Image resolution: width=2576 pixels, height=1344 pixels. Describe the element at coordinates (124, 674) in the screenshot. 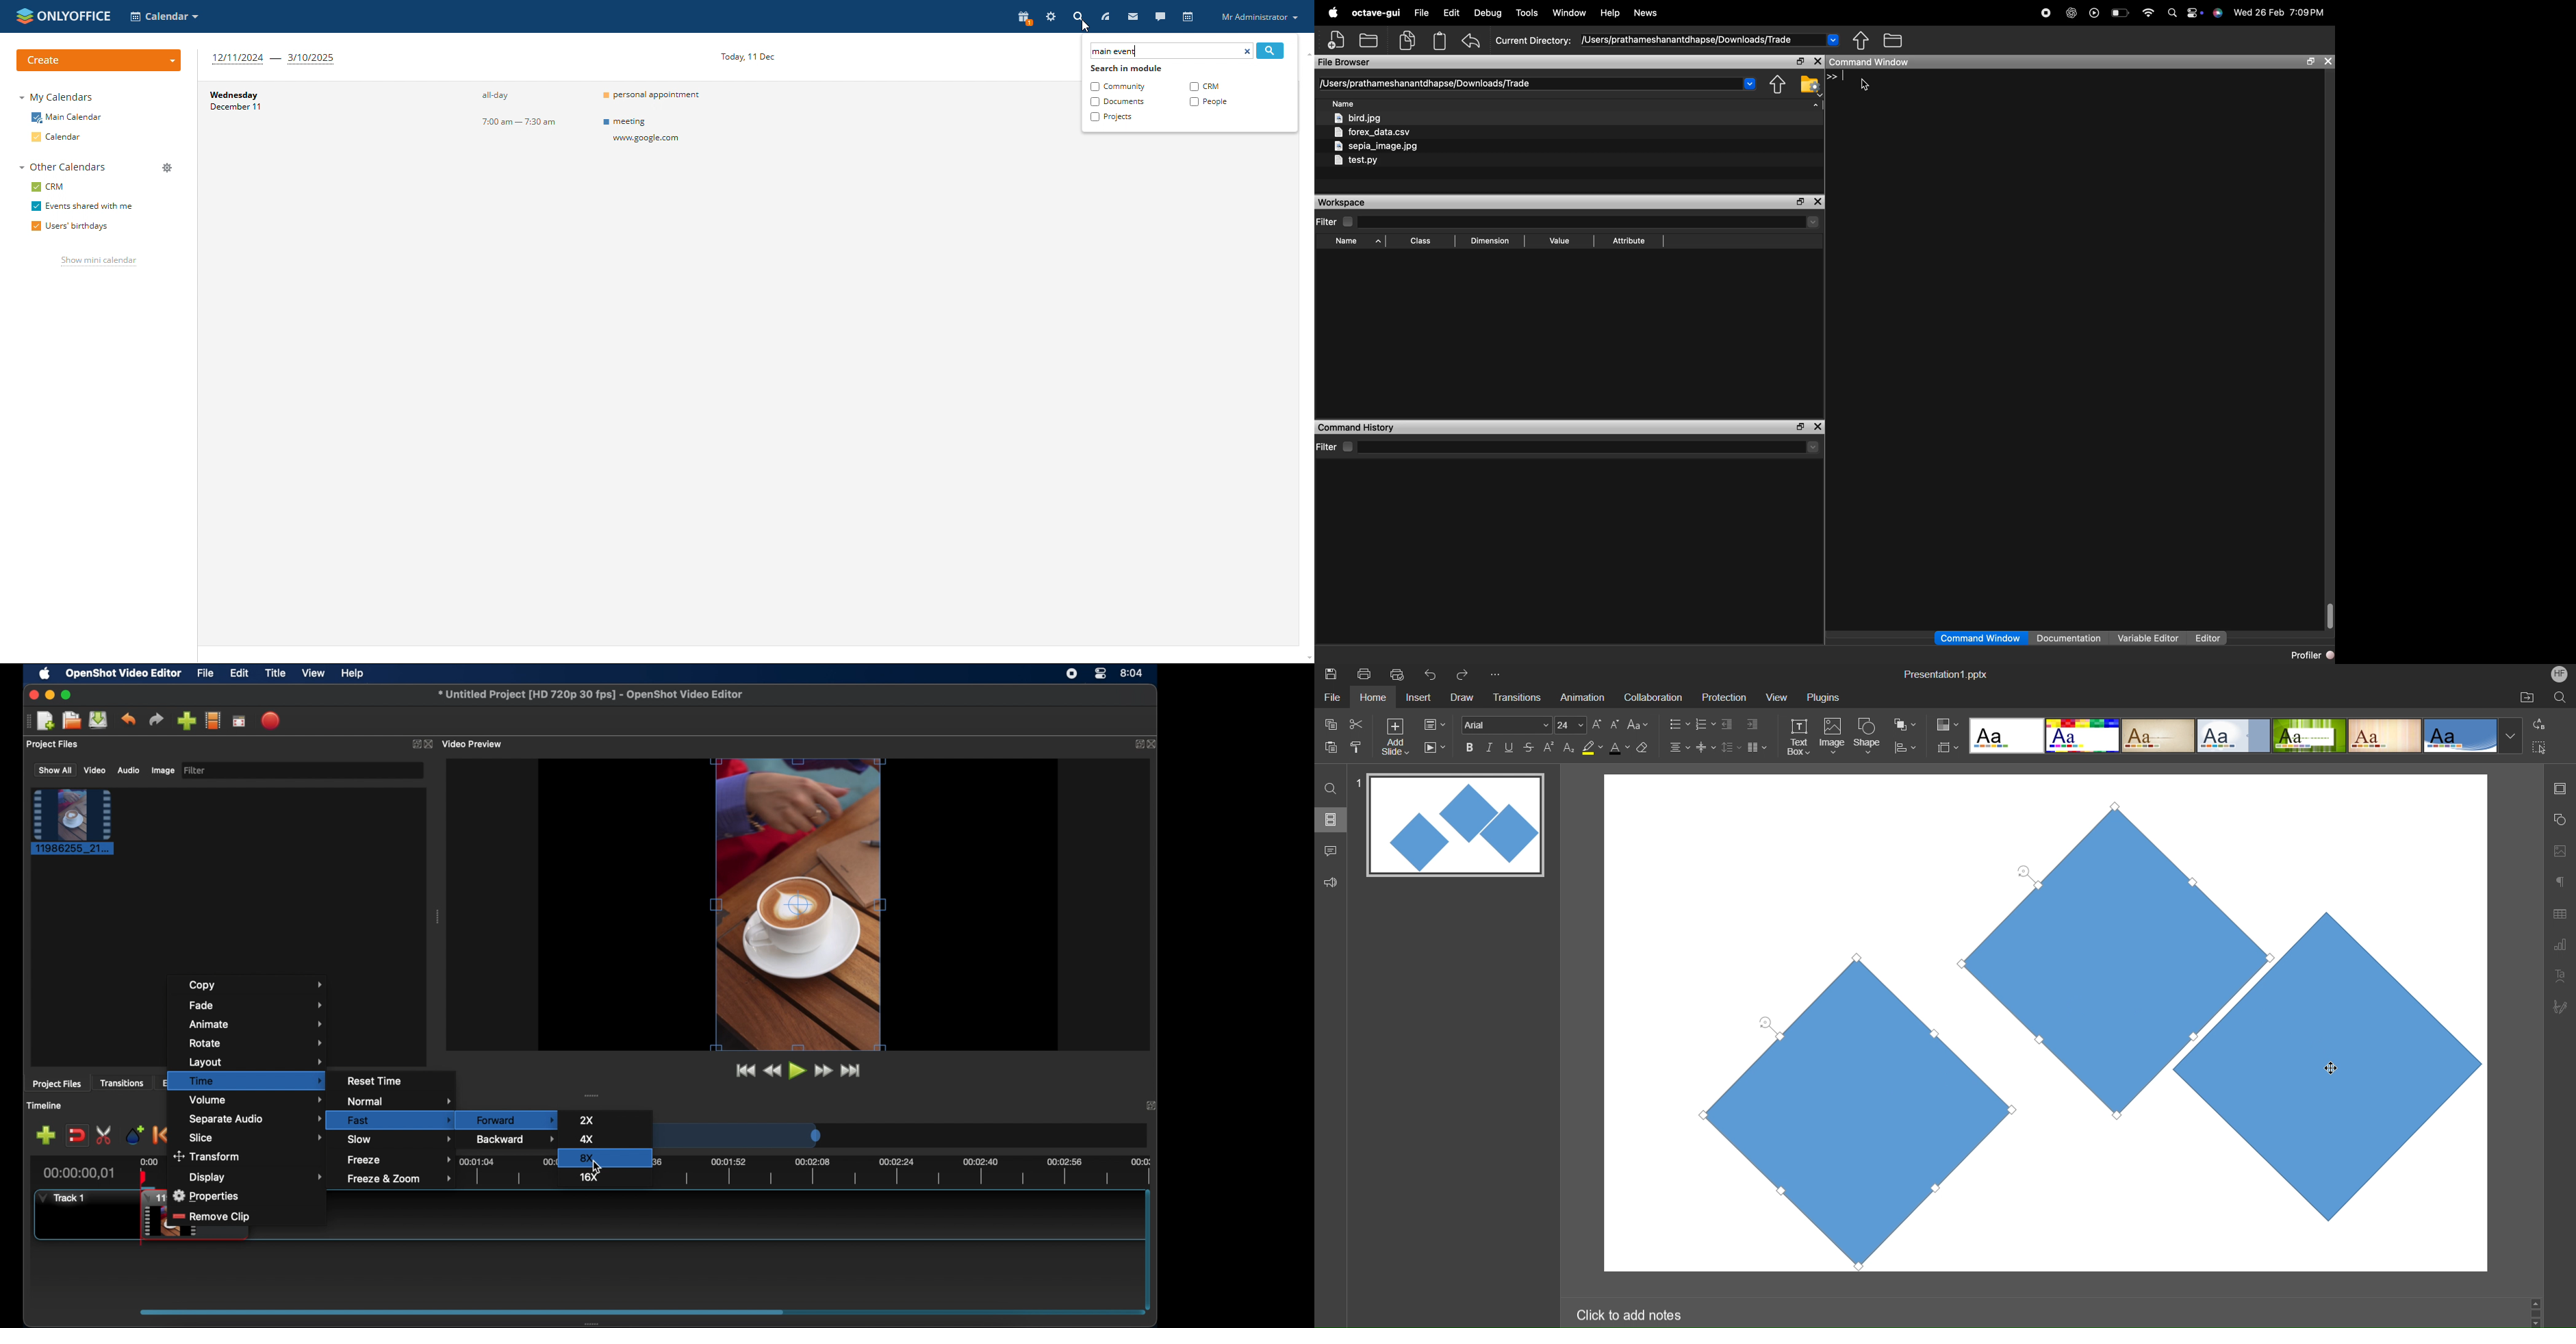

I see `openshot video editor` at that location.